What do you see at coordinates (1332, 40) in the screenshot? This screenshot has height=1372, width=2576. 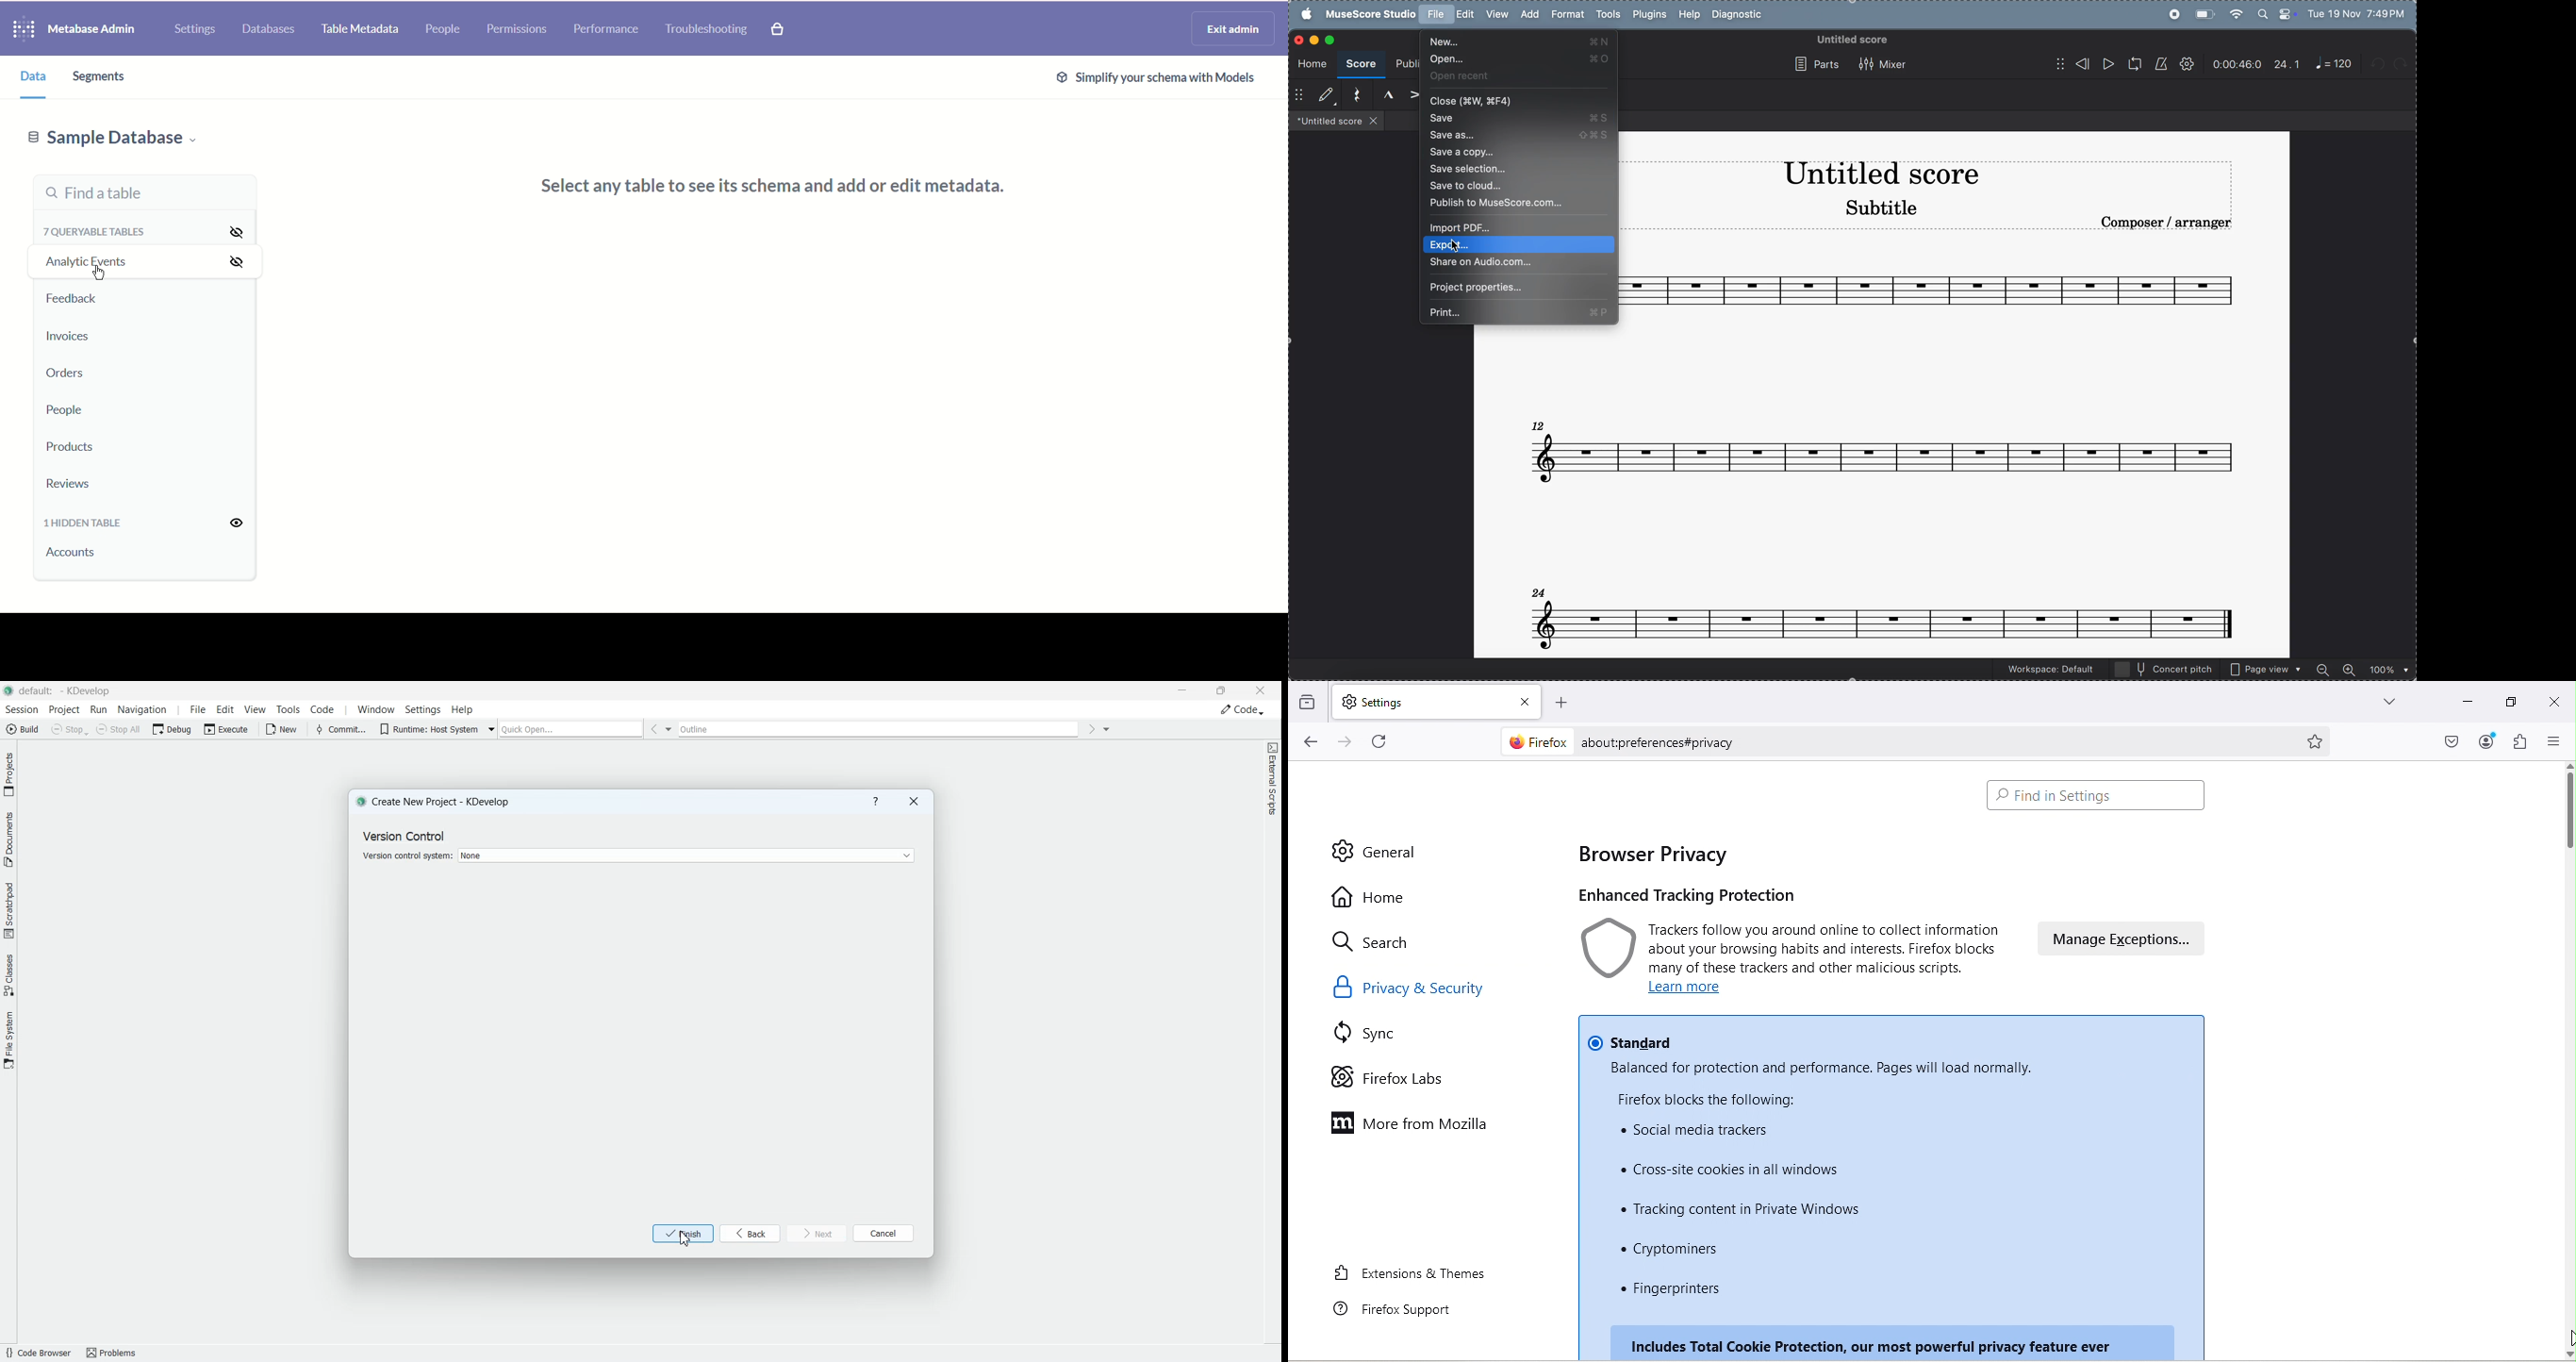 I see `maximize` at bounding box center [1332, 40].